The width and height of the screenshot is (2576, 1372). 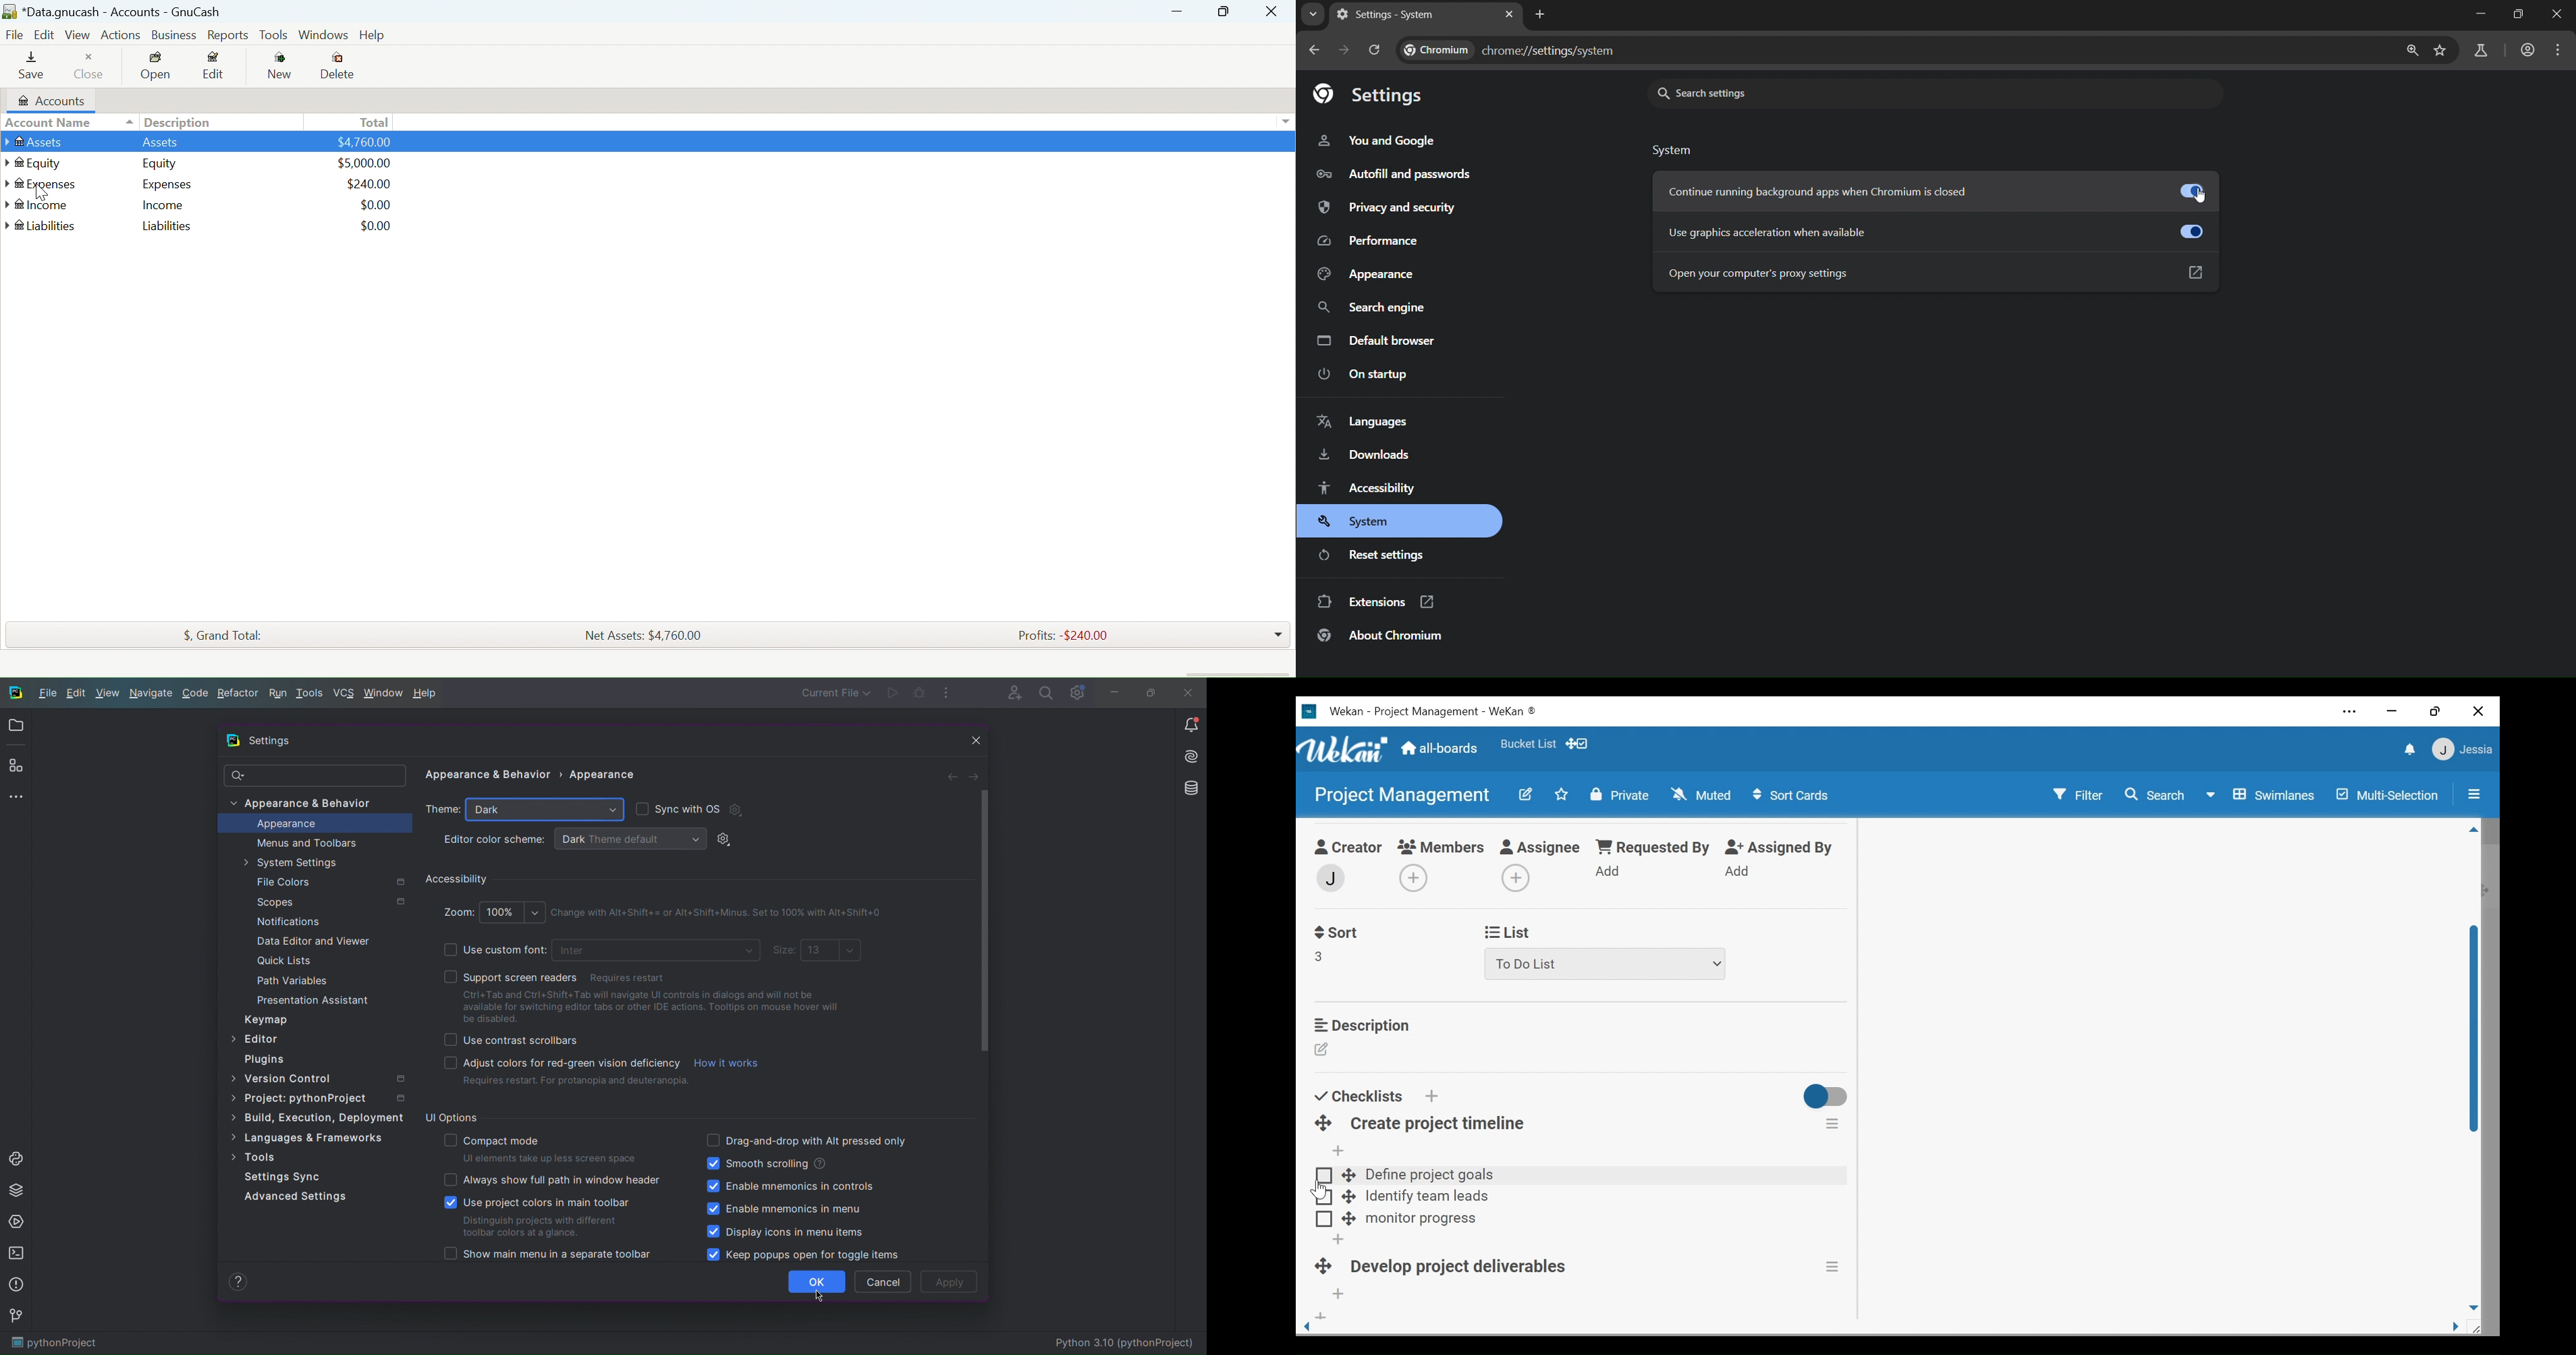 What do you see at coordinates (1833, 1123) in the screenshot?
I see `checklist actions` at bounding box center [1833, 1123].